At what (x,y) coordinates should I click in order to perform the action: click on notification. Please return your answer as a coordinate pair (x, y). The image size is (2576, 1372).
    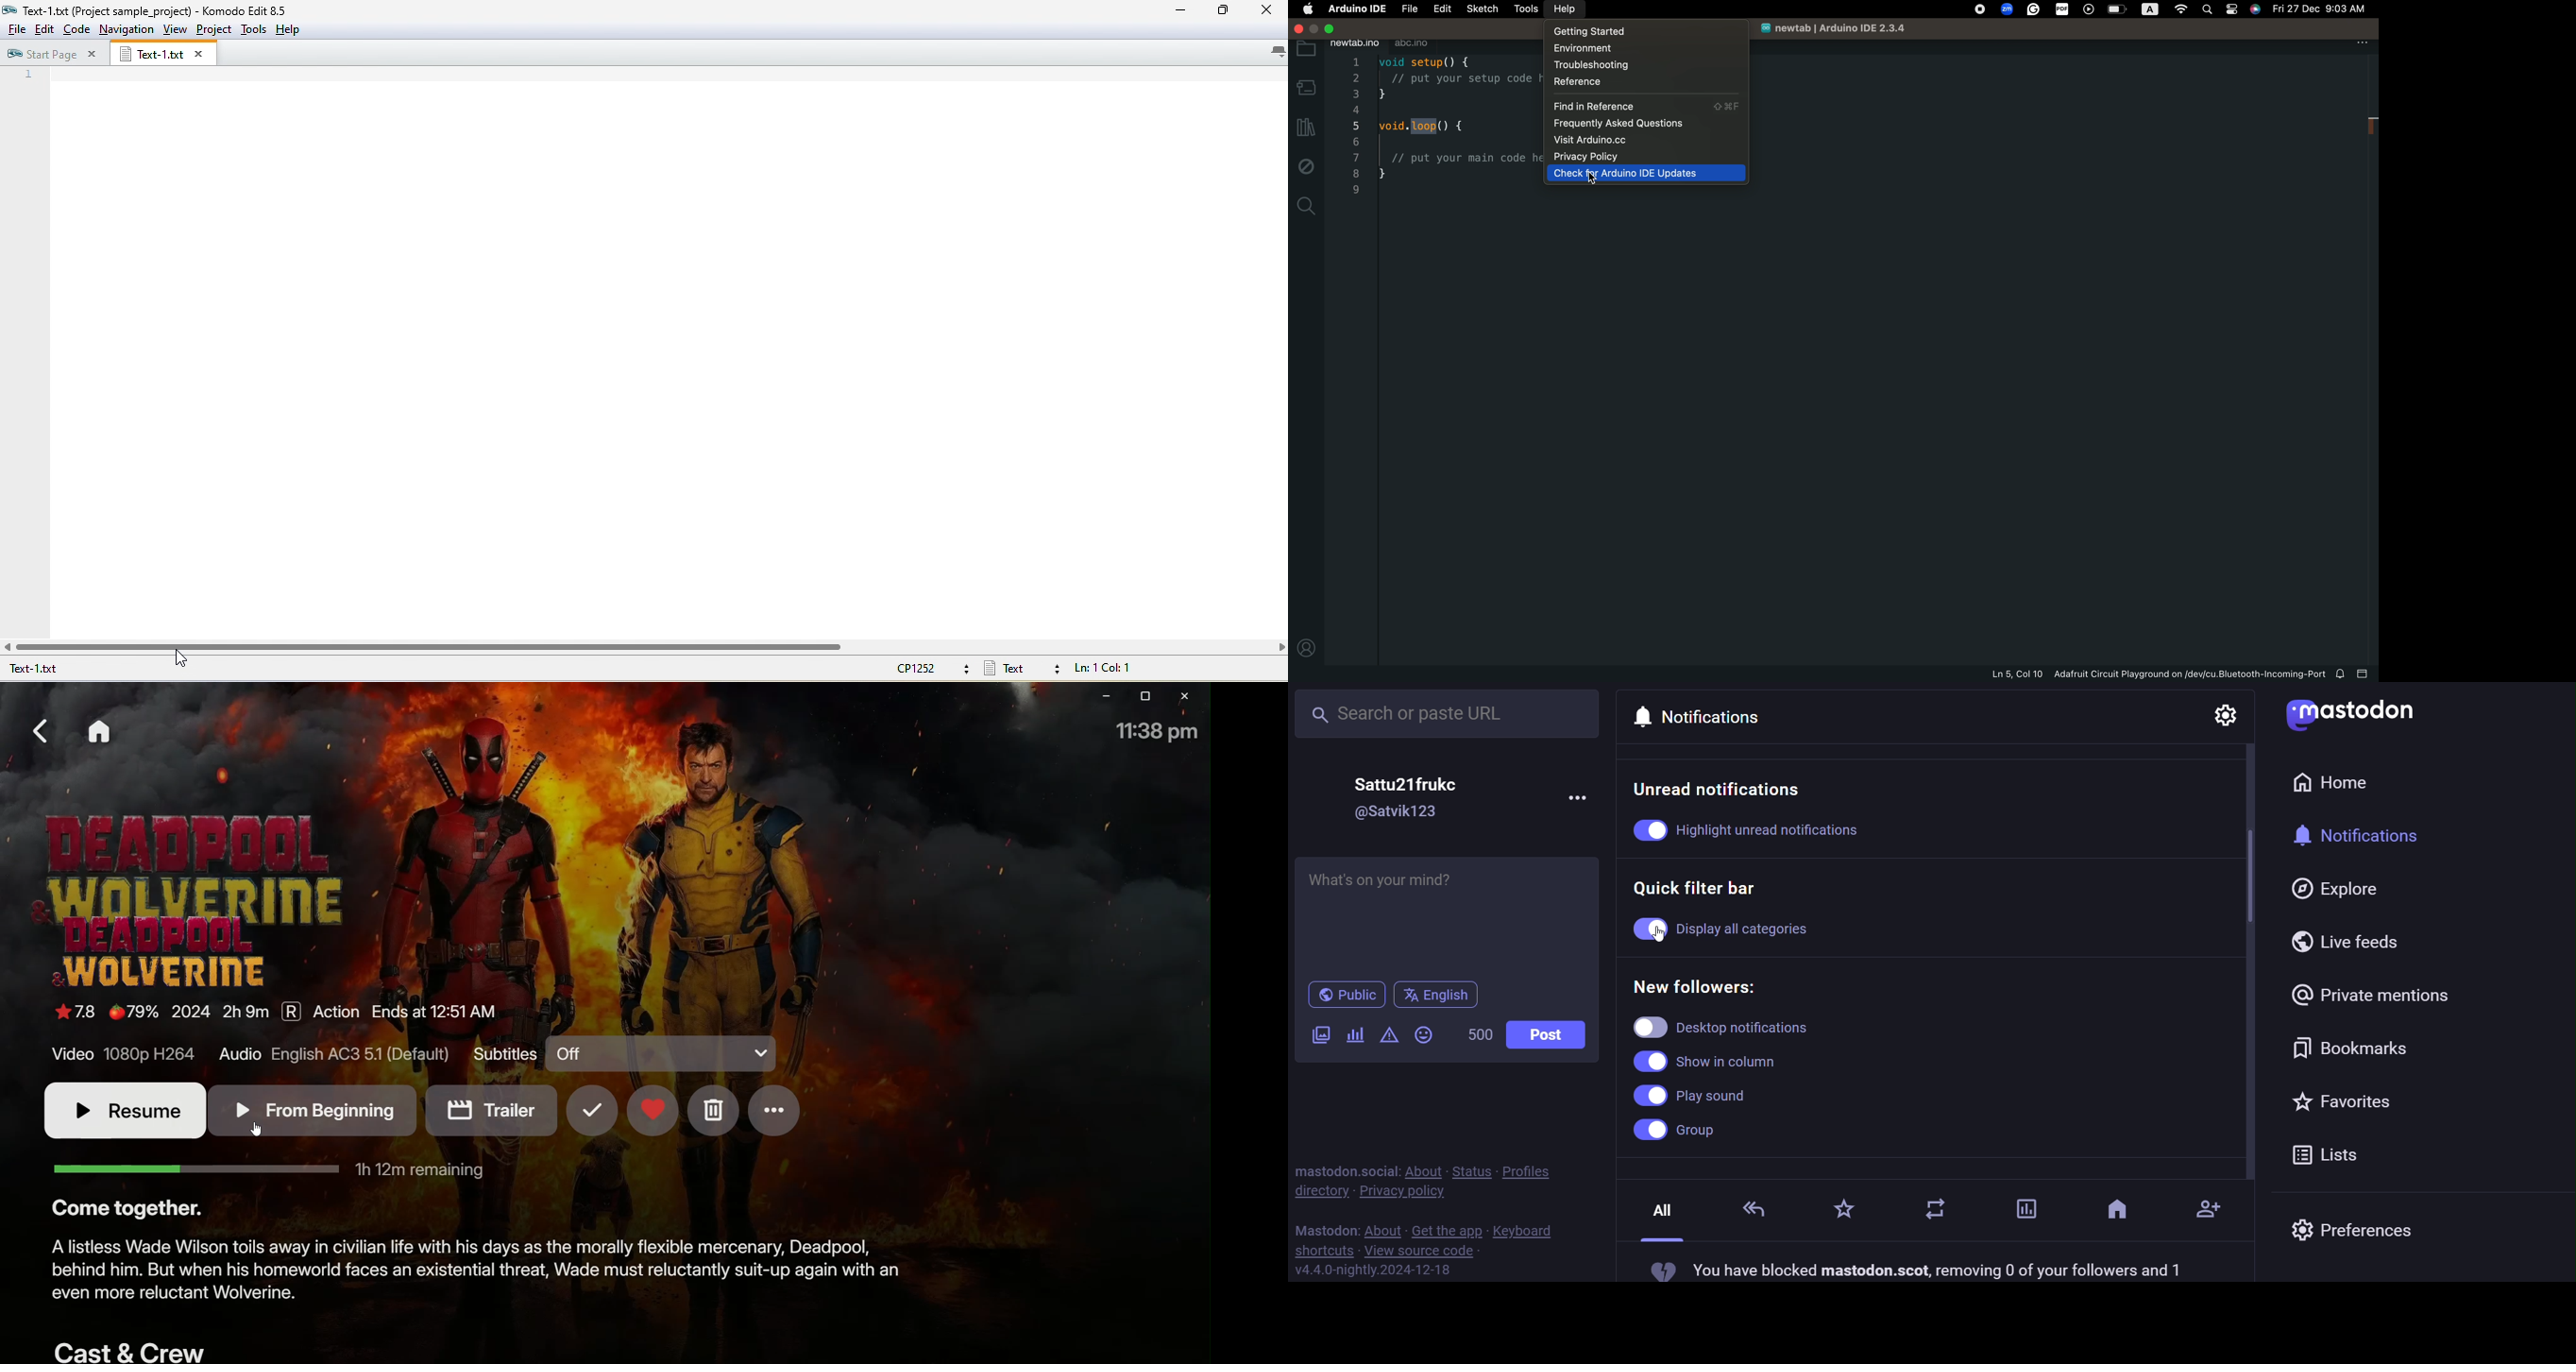
    Looking at the image, I should click on (2367, 836).